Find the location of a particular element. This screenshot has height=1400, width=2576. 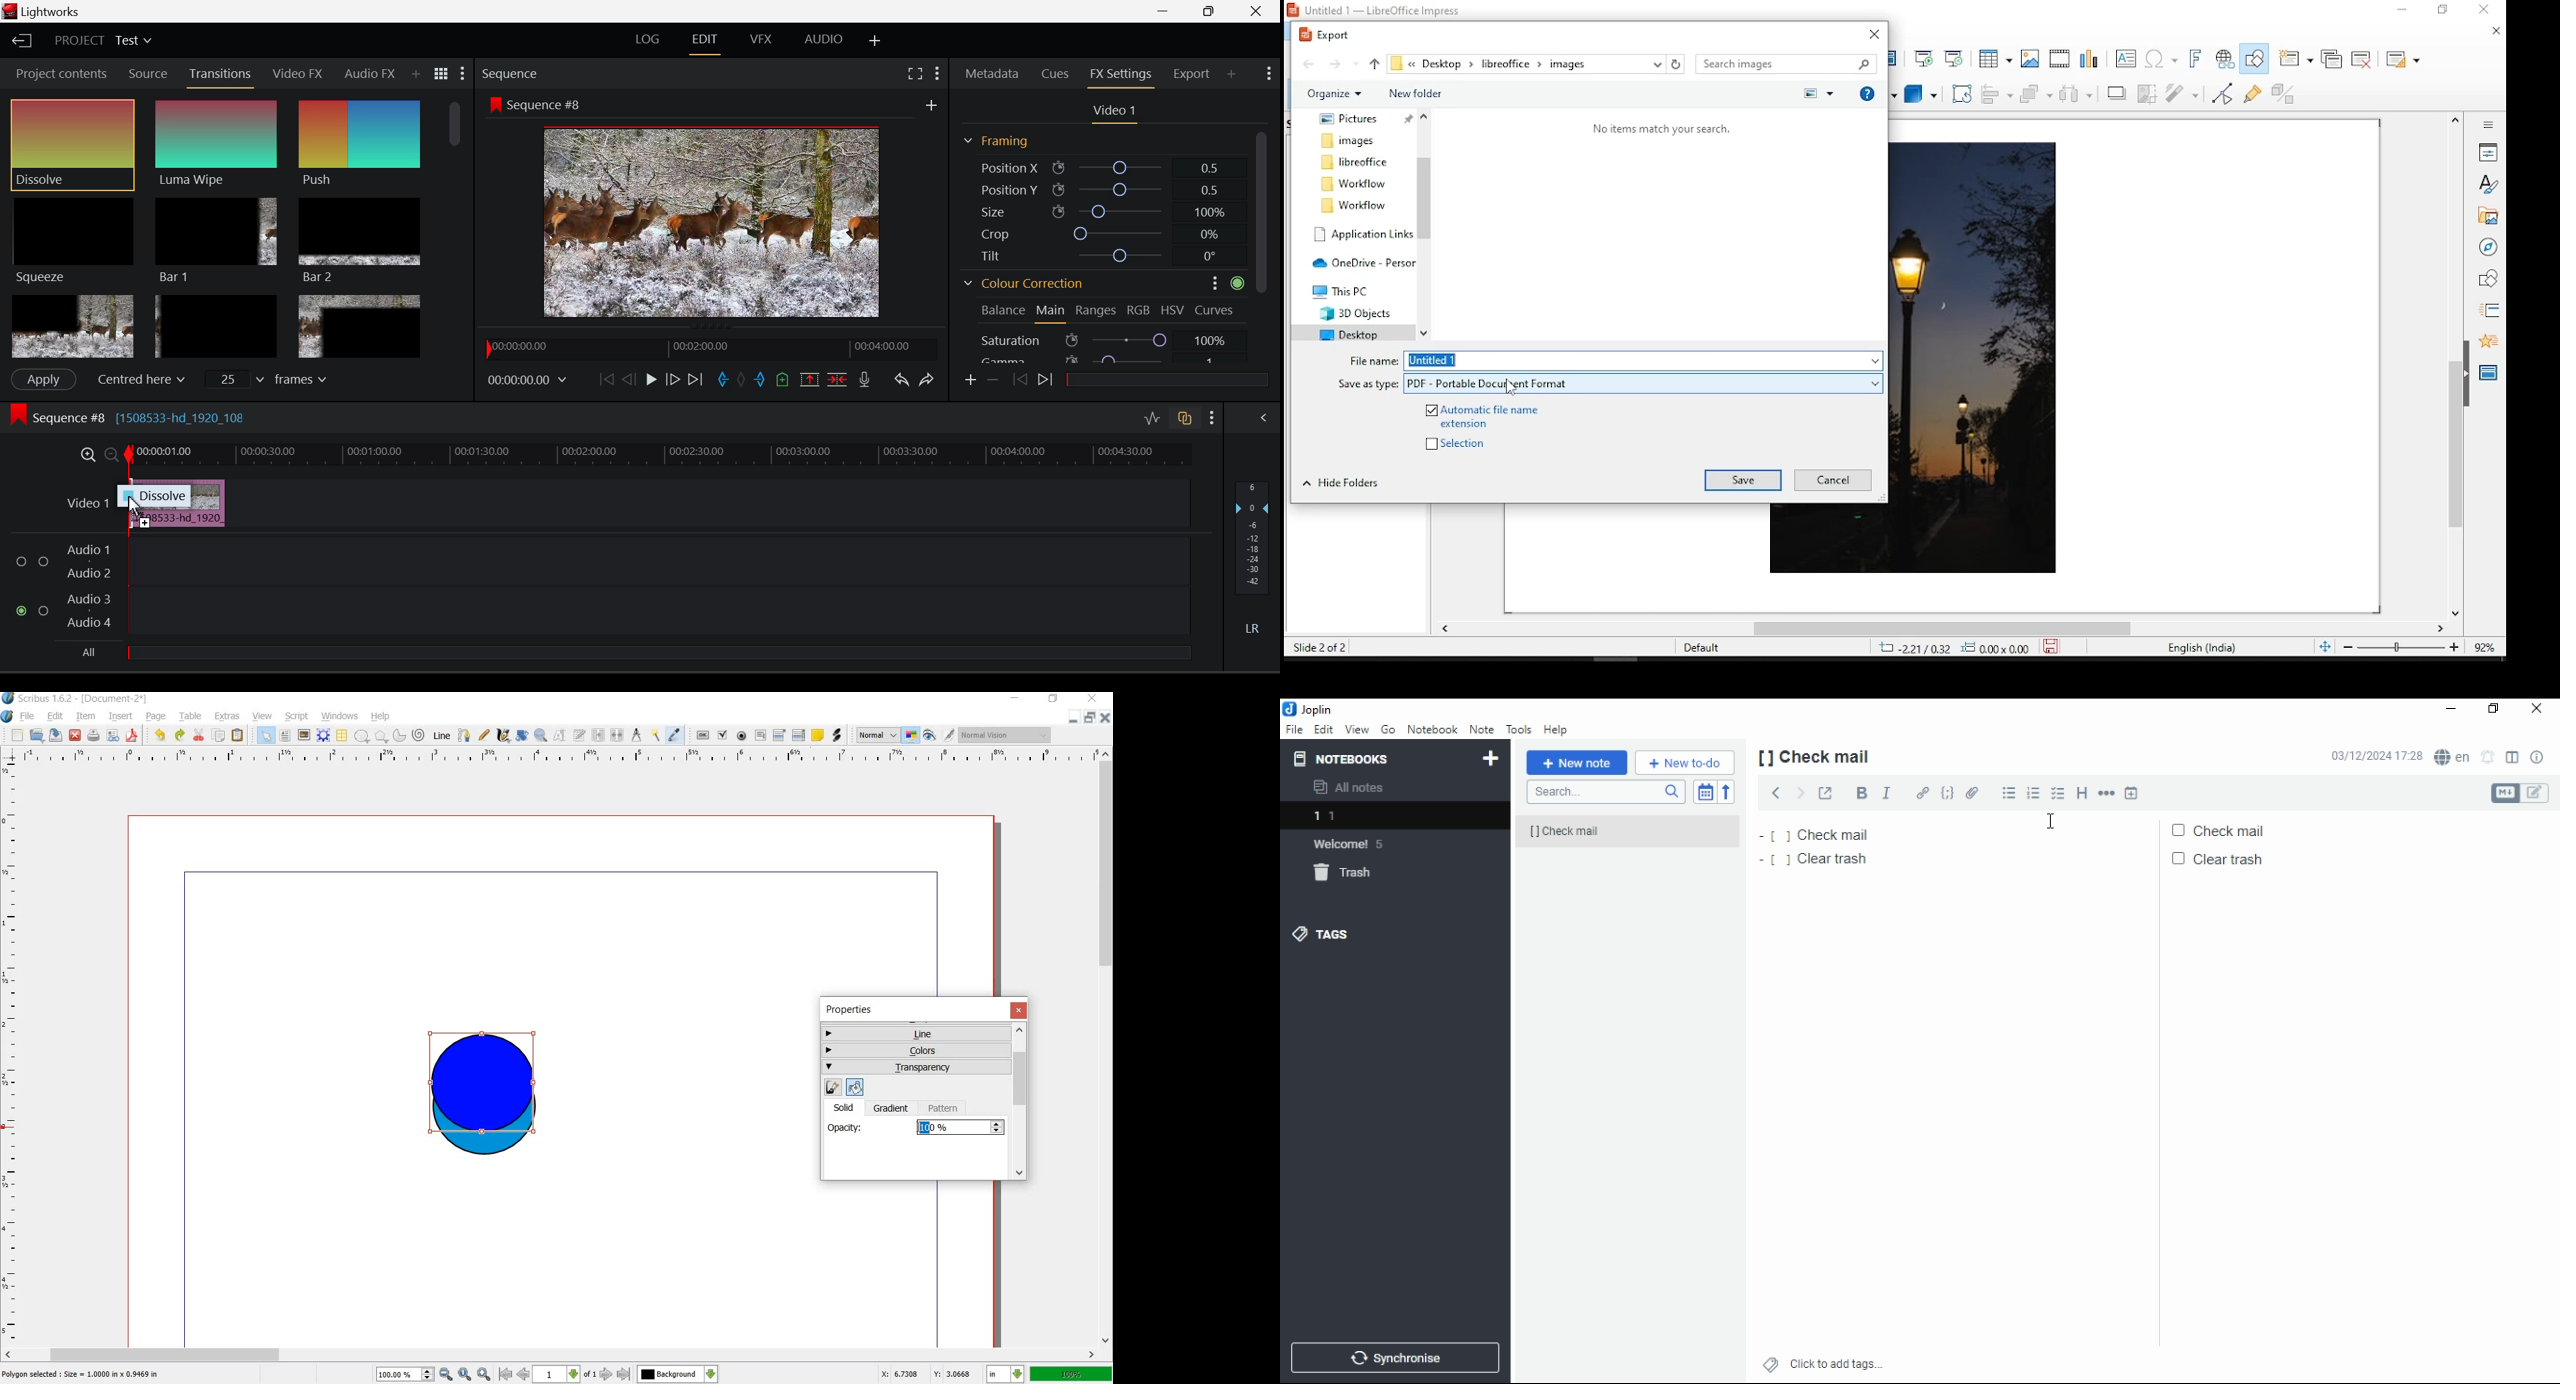

edit line color properties is located at coordinates (833, 1088).